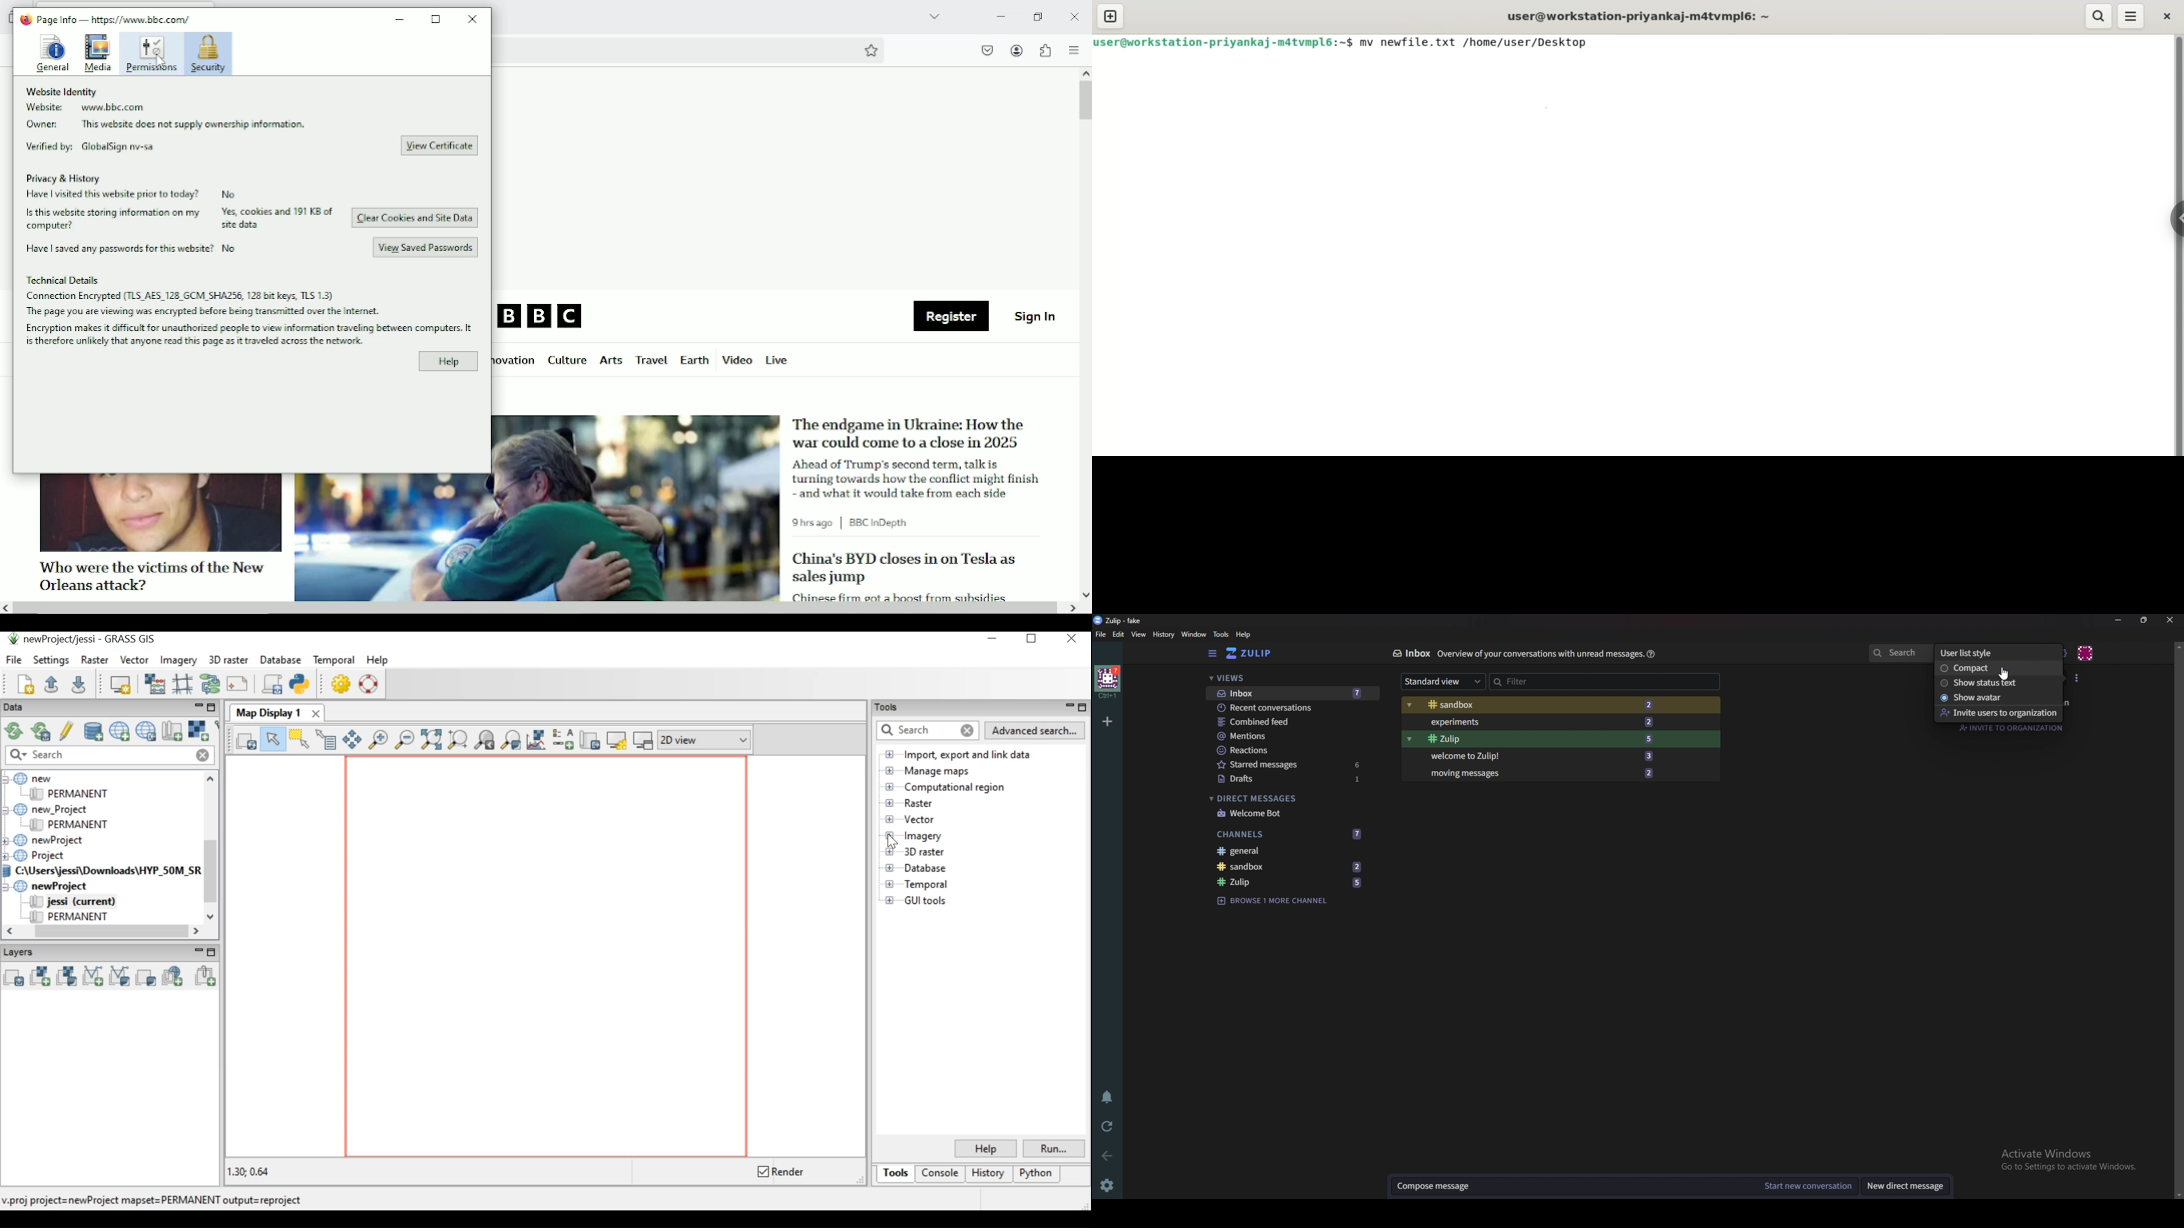 The image size is (2184, 1232). What do you see at coordinates (281, 219) in the screenshot?
I see `yes, cookies and 191 KB of site data` at bounding box center [281, 219].